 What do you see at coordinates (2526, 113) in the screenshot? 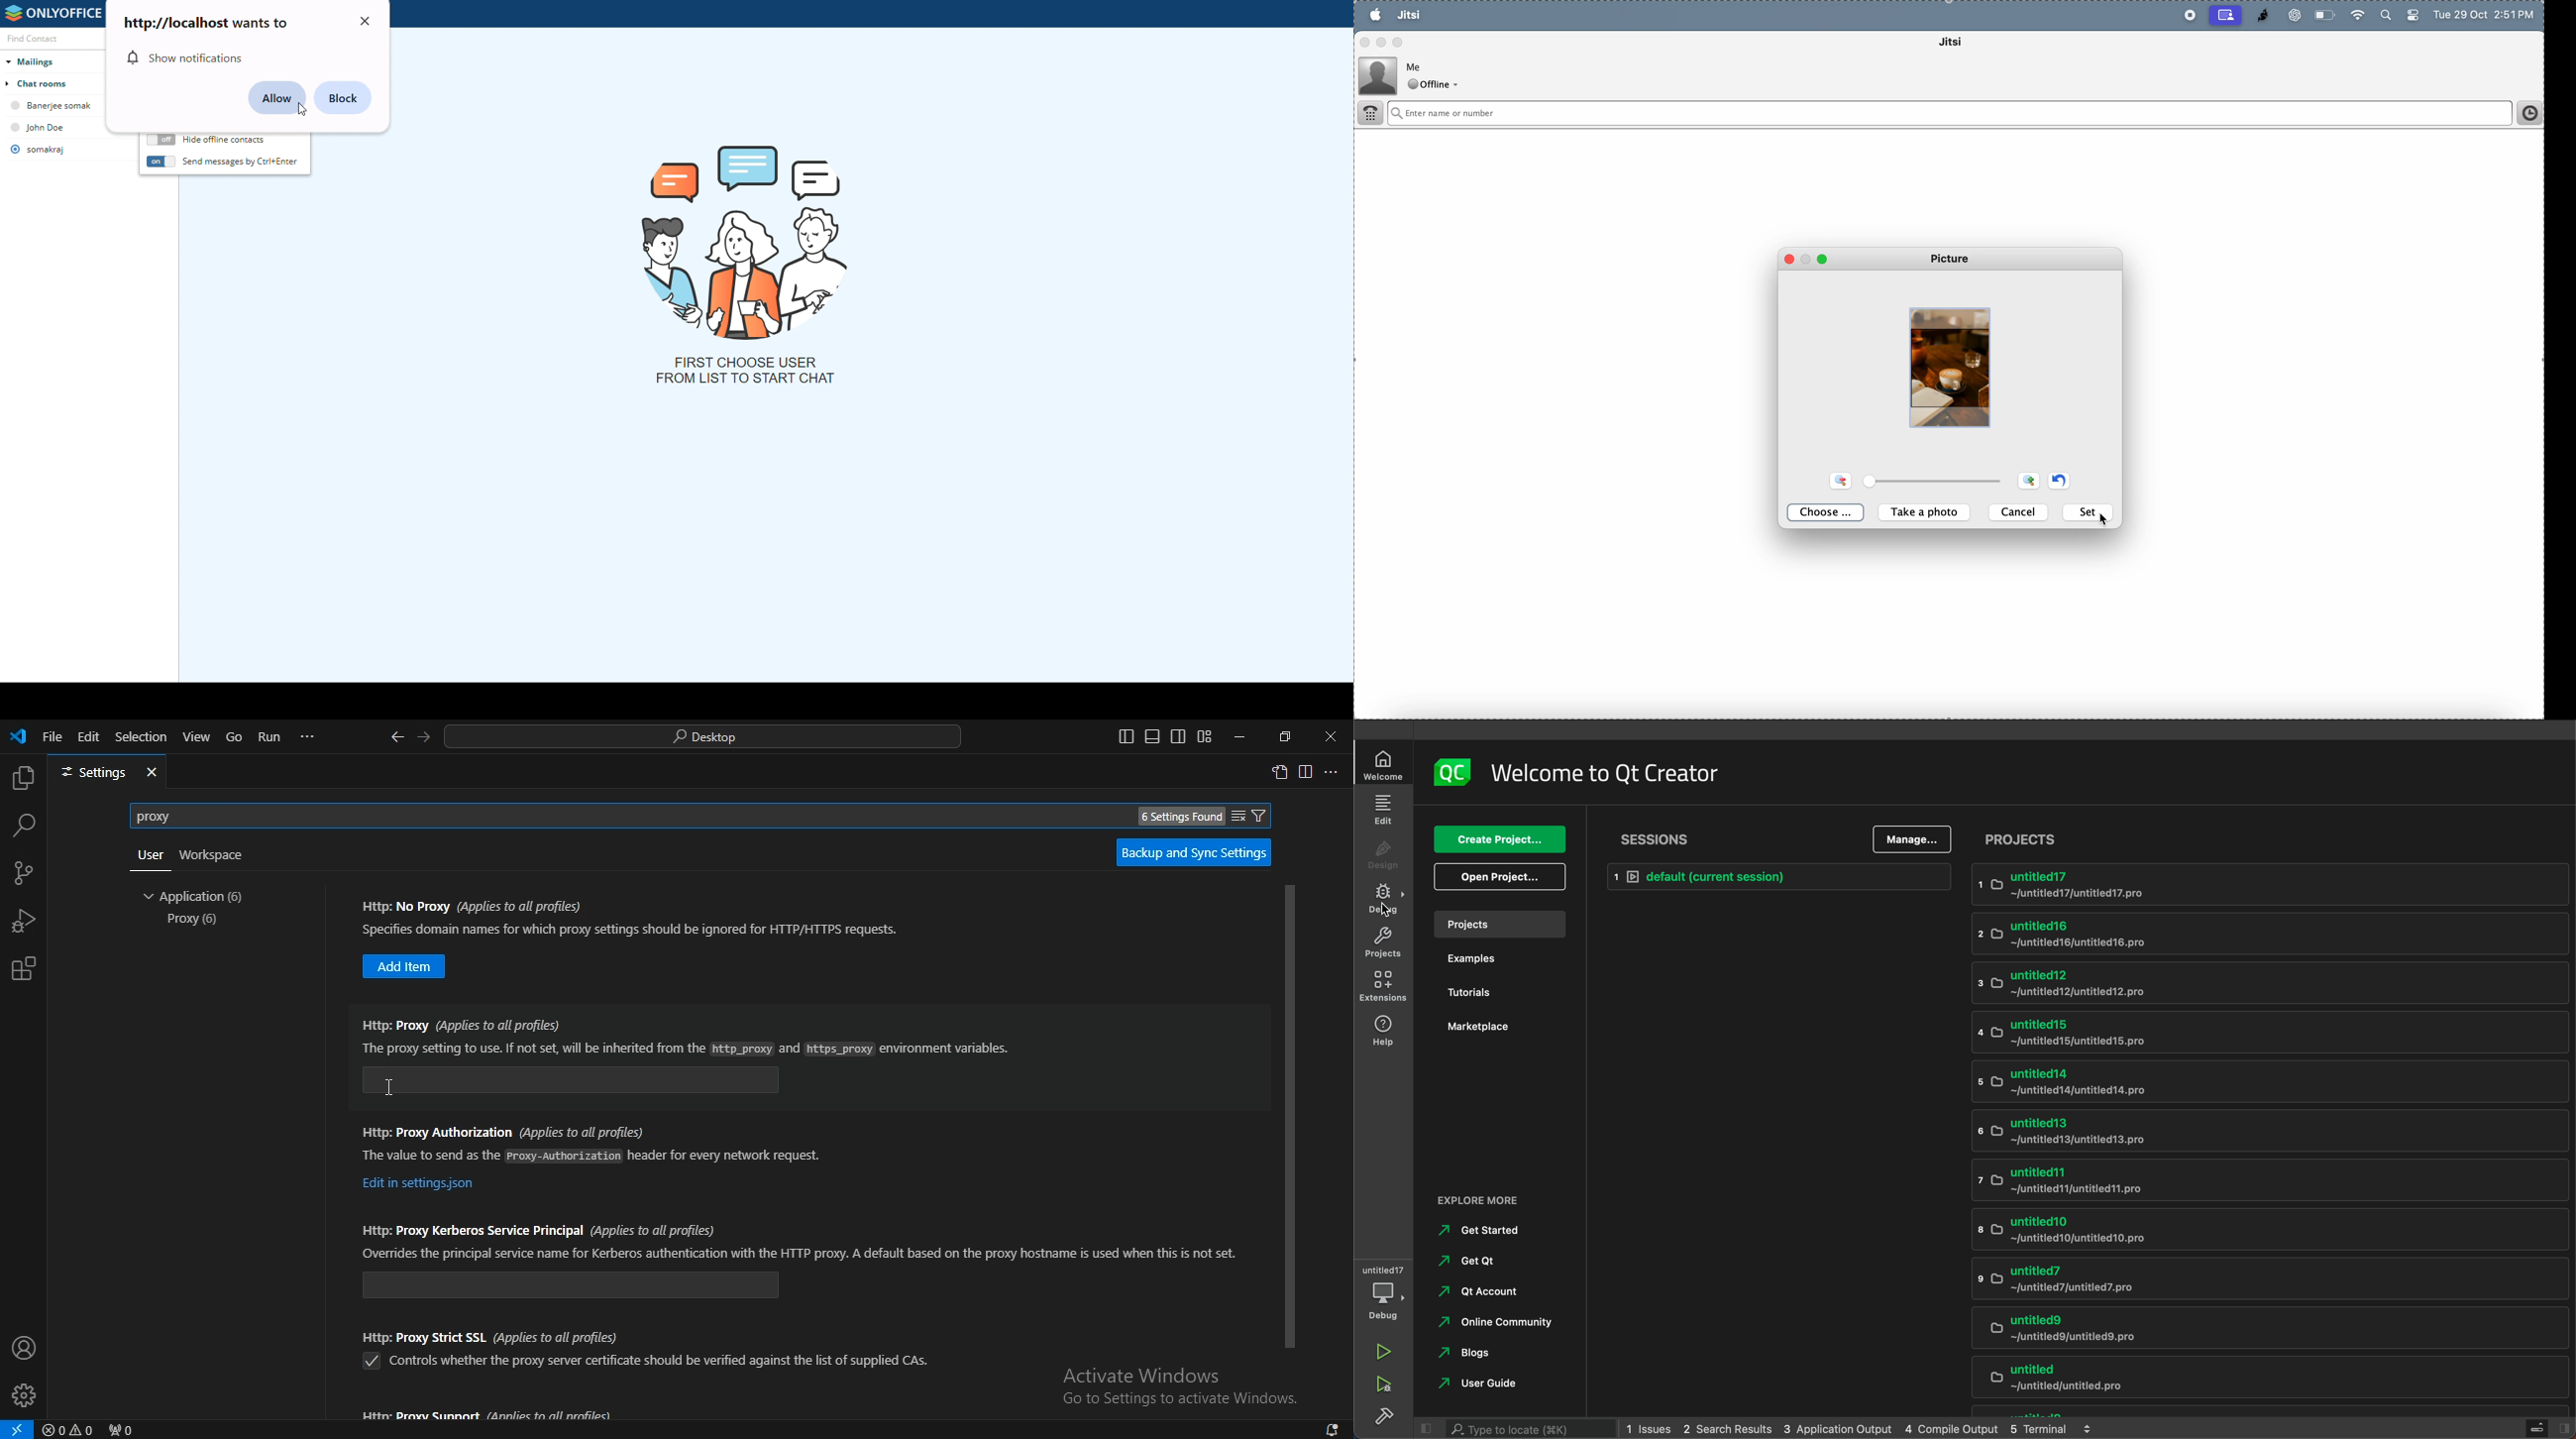
I see `time frame` at bounding box center [2526, 113].